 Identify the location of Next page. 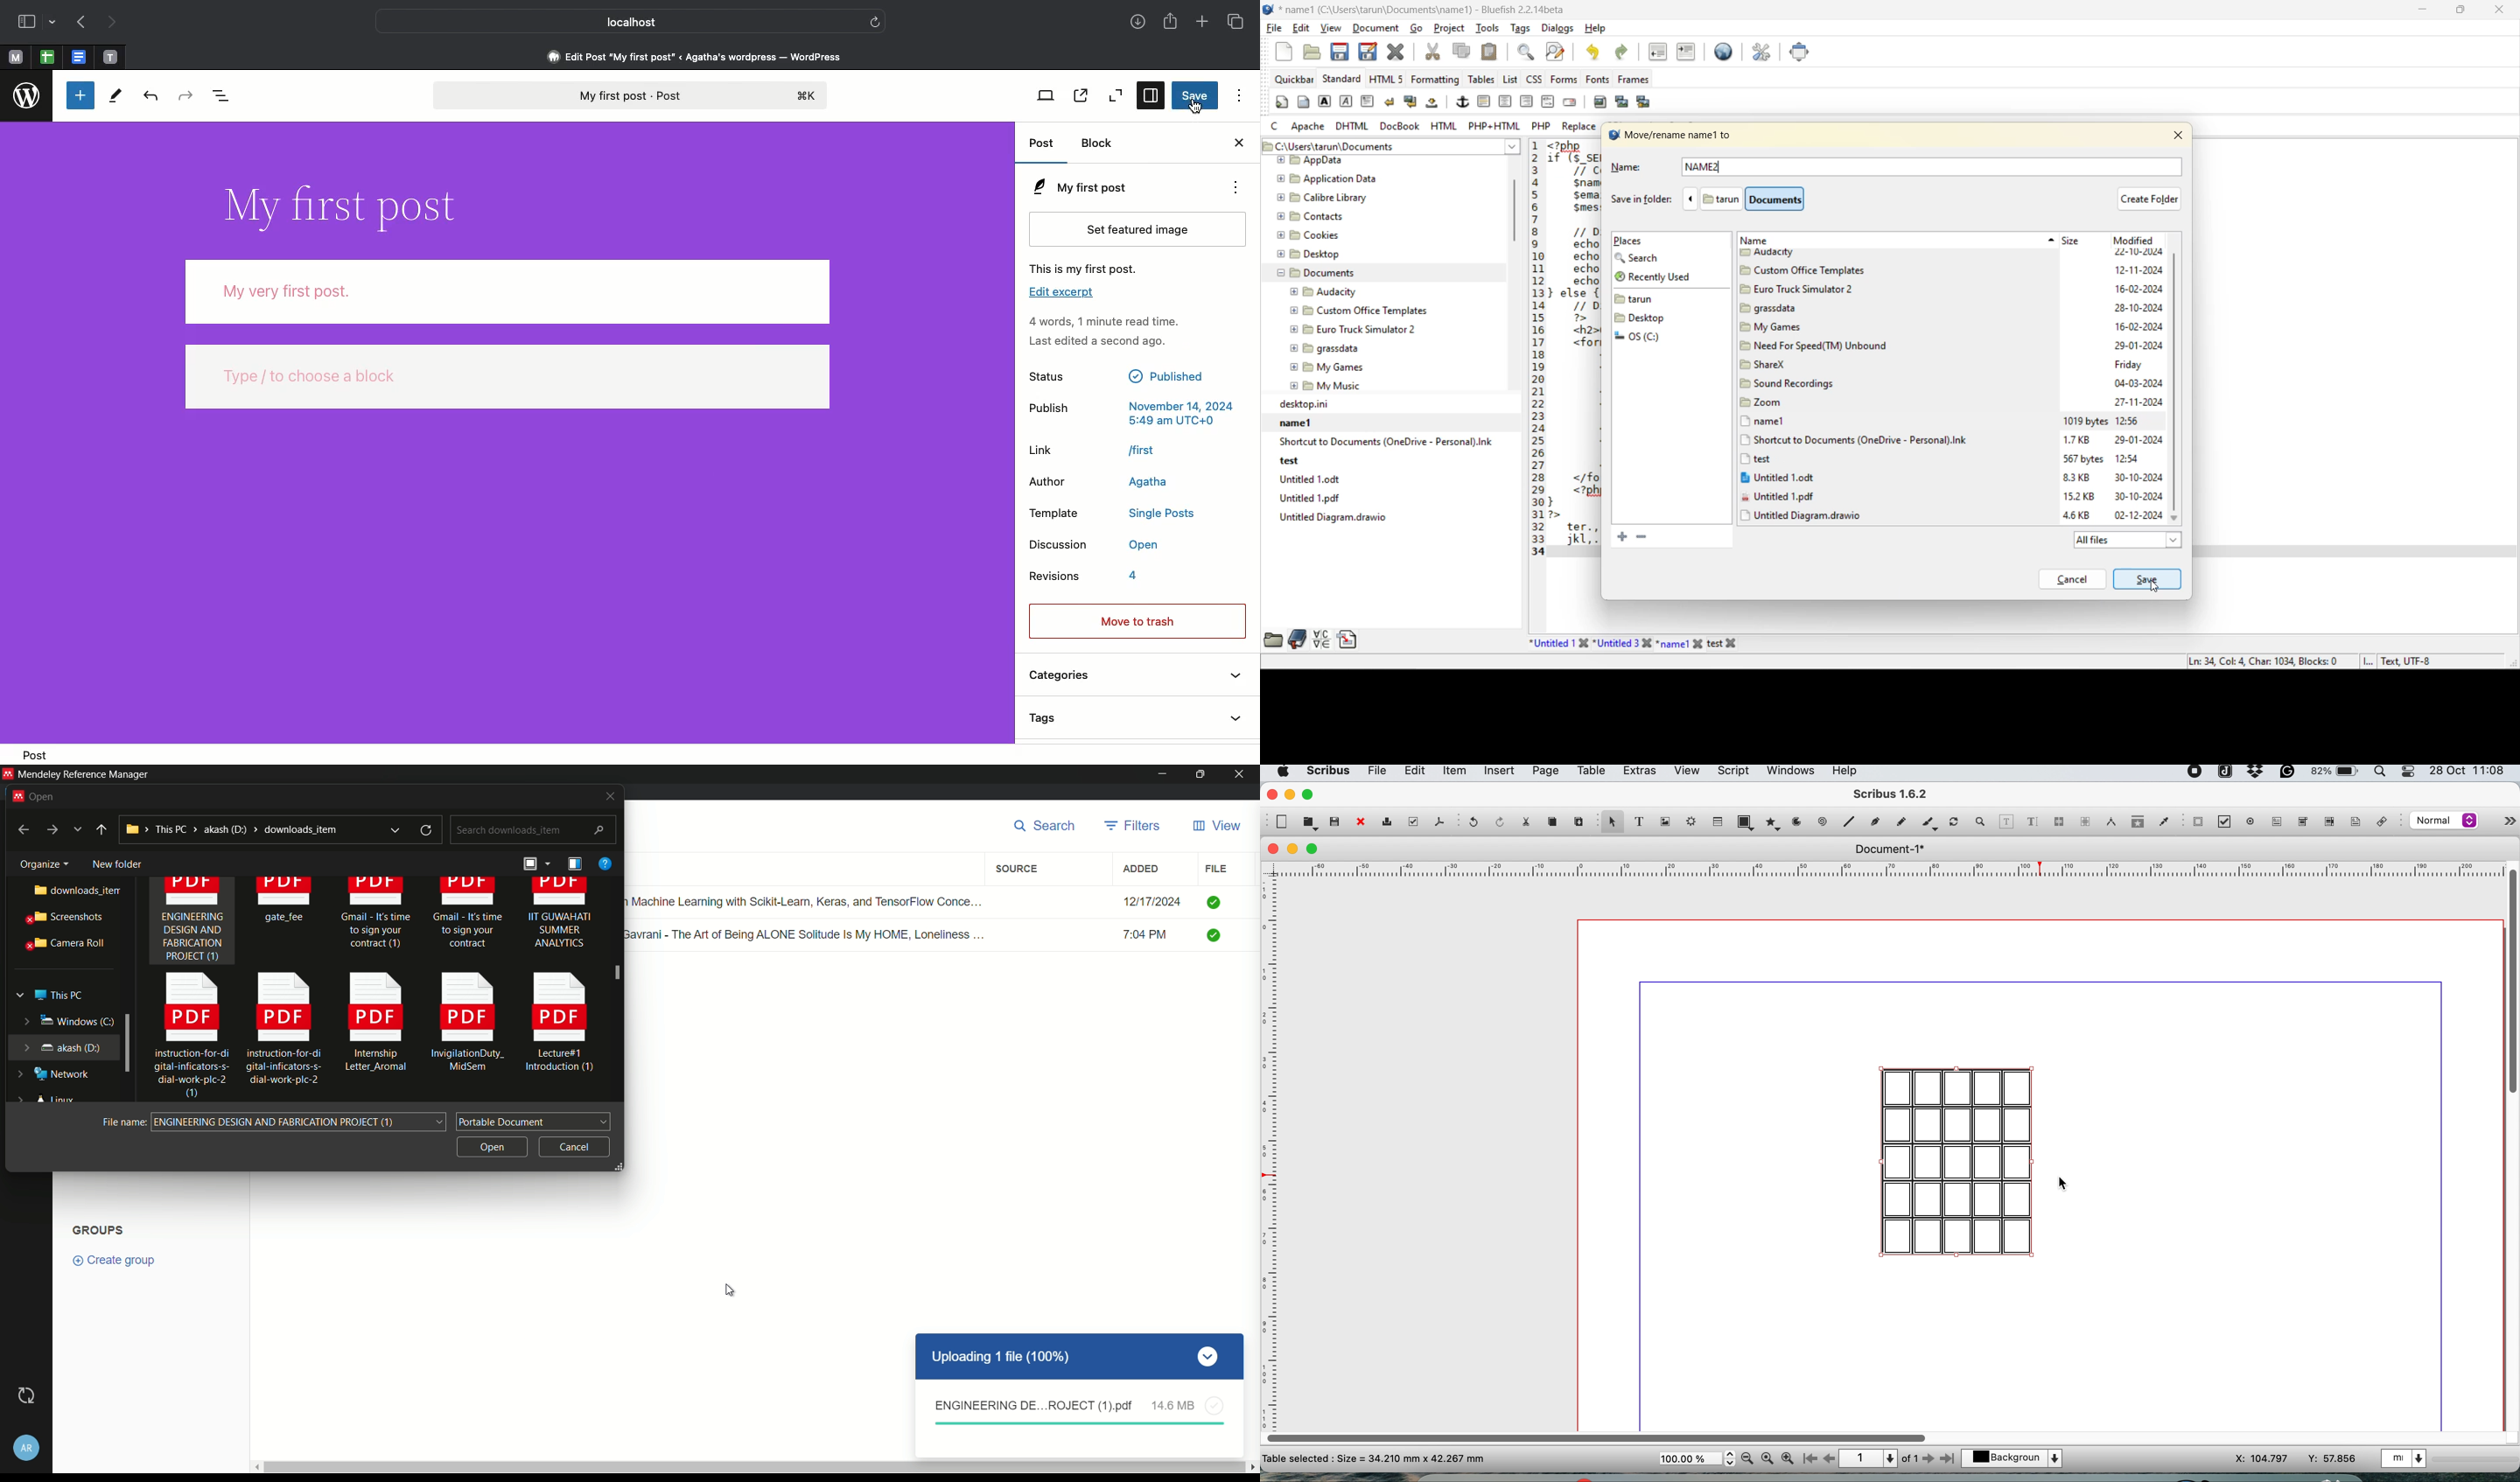
(116, 21).